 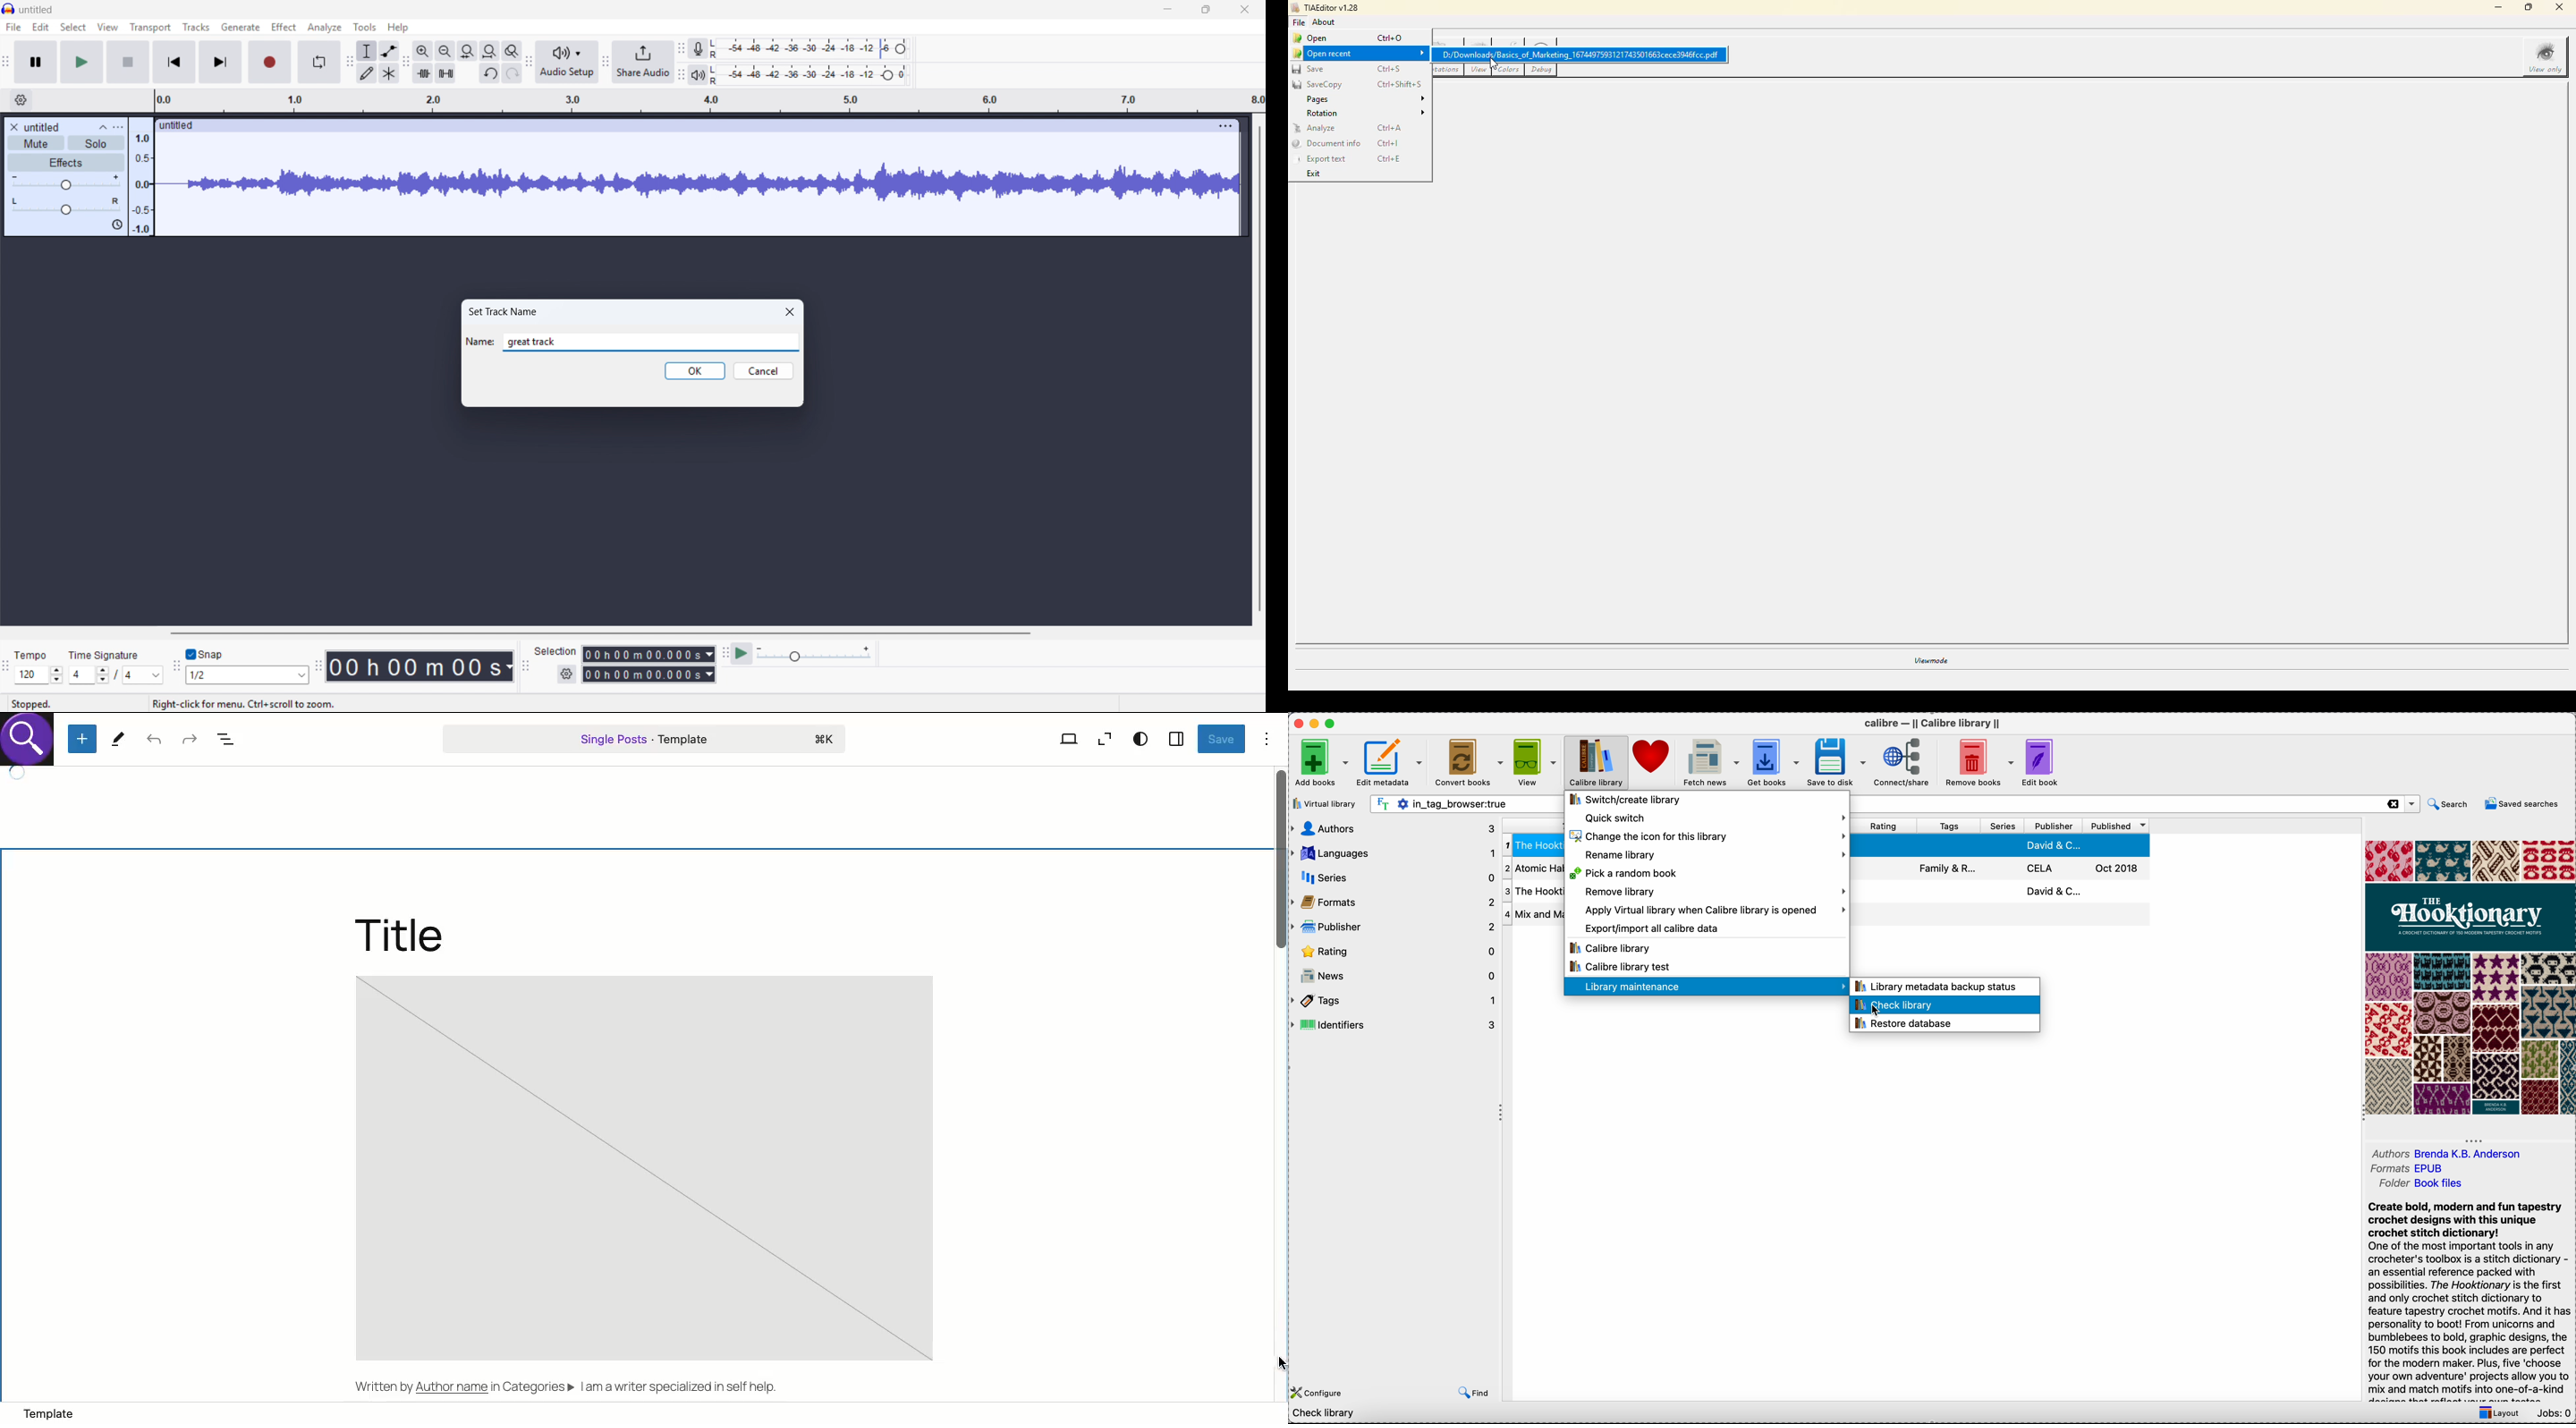 What do you see at coordinates (406, 63) in the screenshot?
I see `Edit toolbar ` at bounding box center [406, 63].